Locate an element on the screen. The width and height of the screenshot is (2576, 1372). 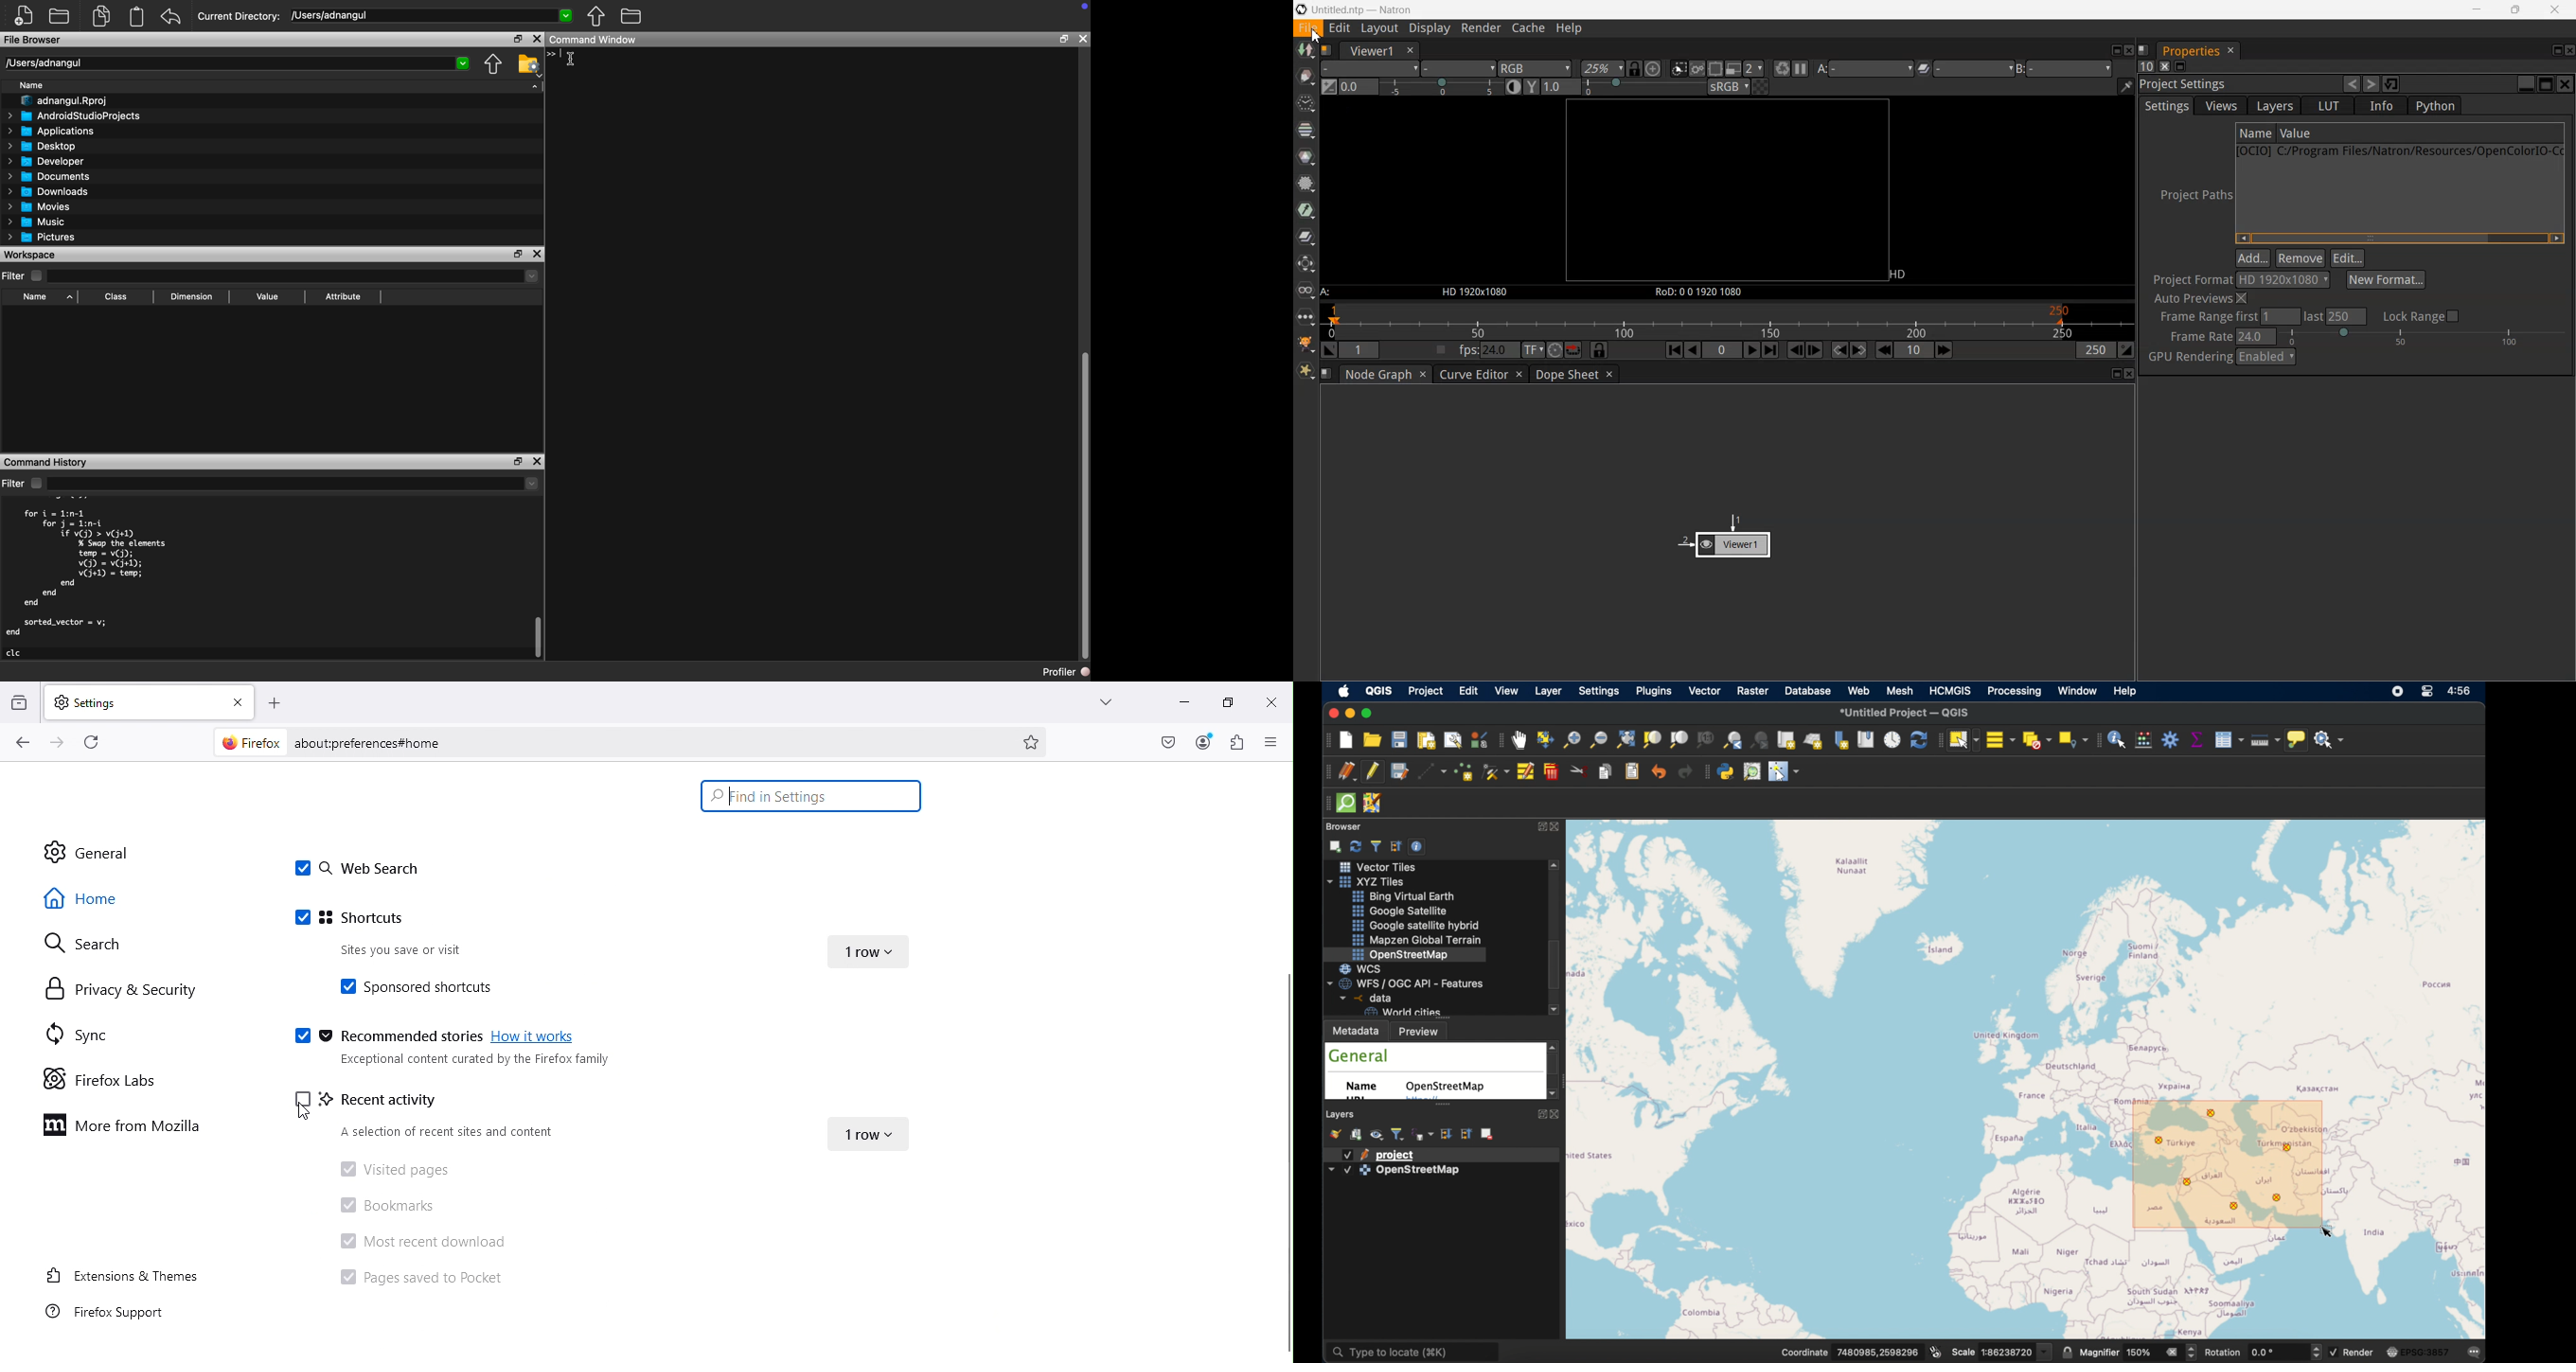
close is located at coordinates (1555, 1114).